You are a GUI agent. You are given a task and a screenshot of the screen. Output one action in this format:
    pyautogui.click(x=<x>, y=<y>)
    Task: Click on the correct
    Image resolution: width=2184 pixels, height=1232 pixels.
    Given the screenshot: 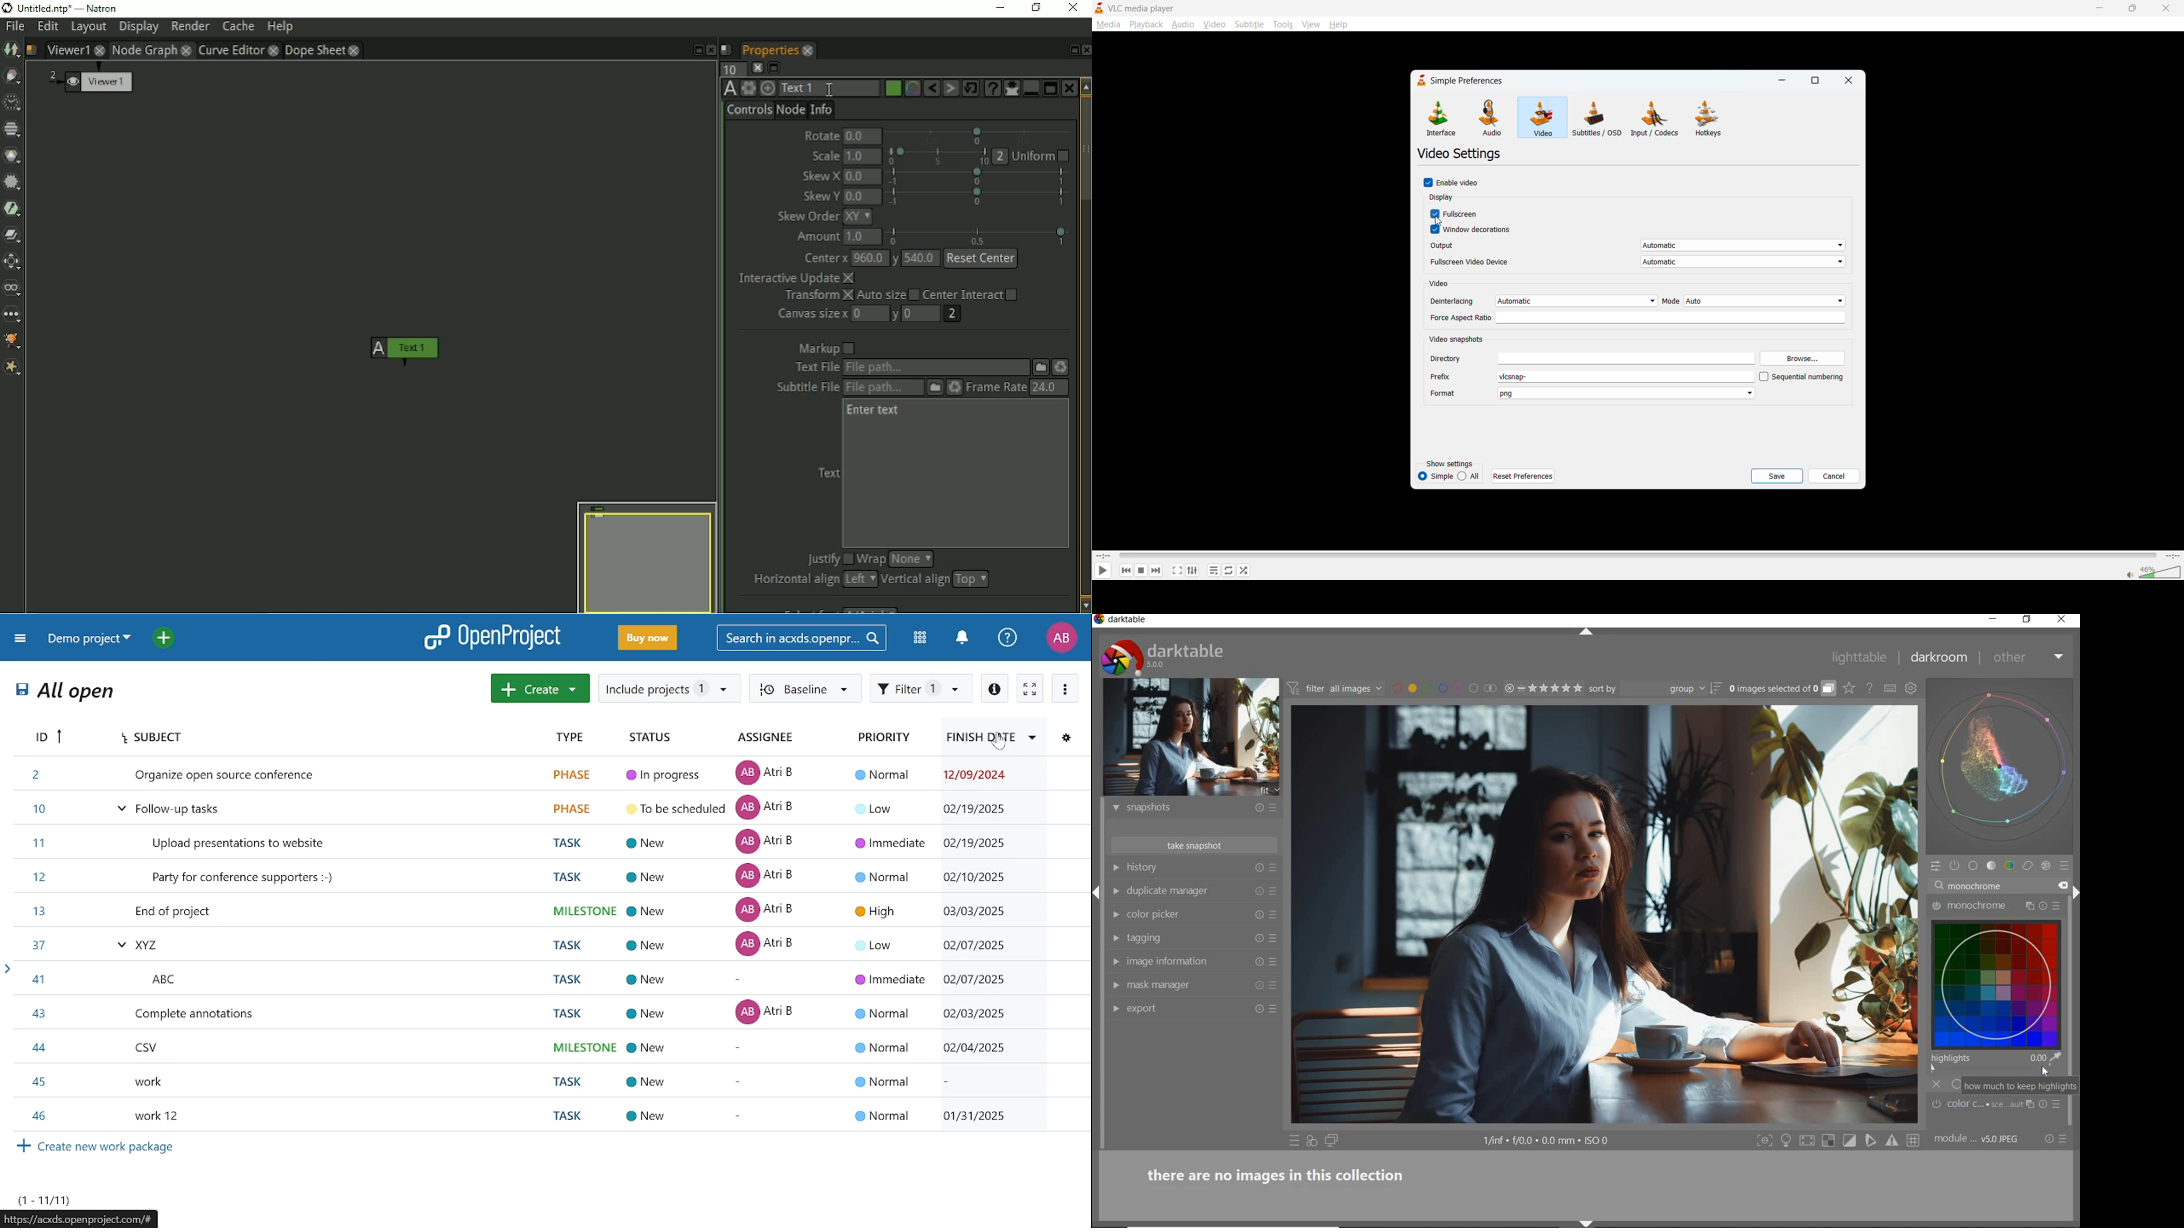 What is the action you would take?
    pyautogui.click(x=2028, y=866)
    